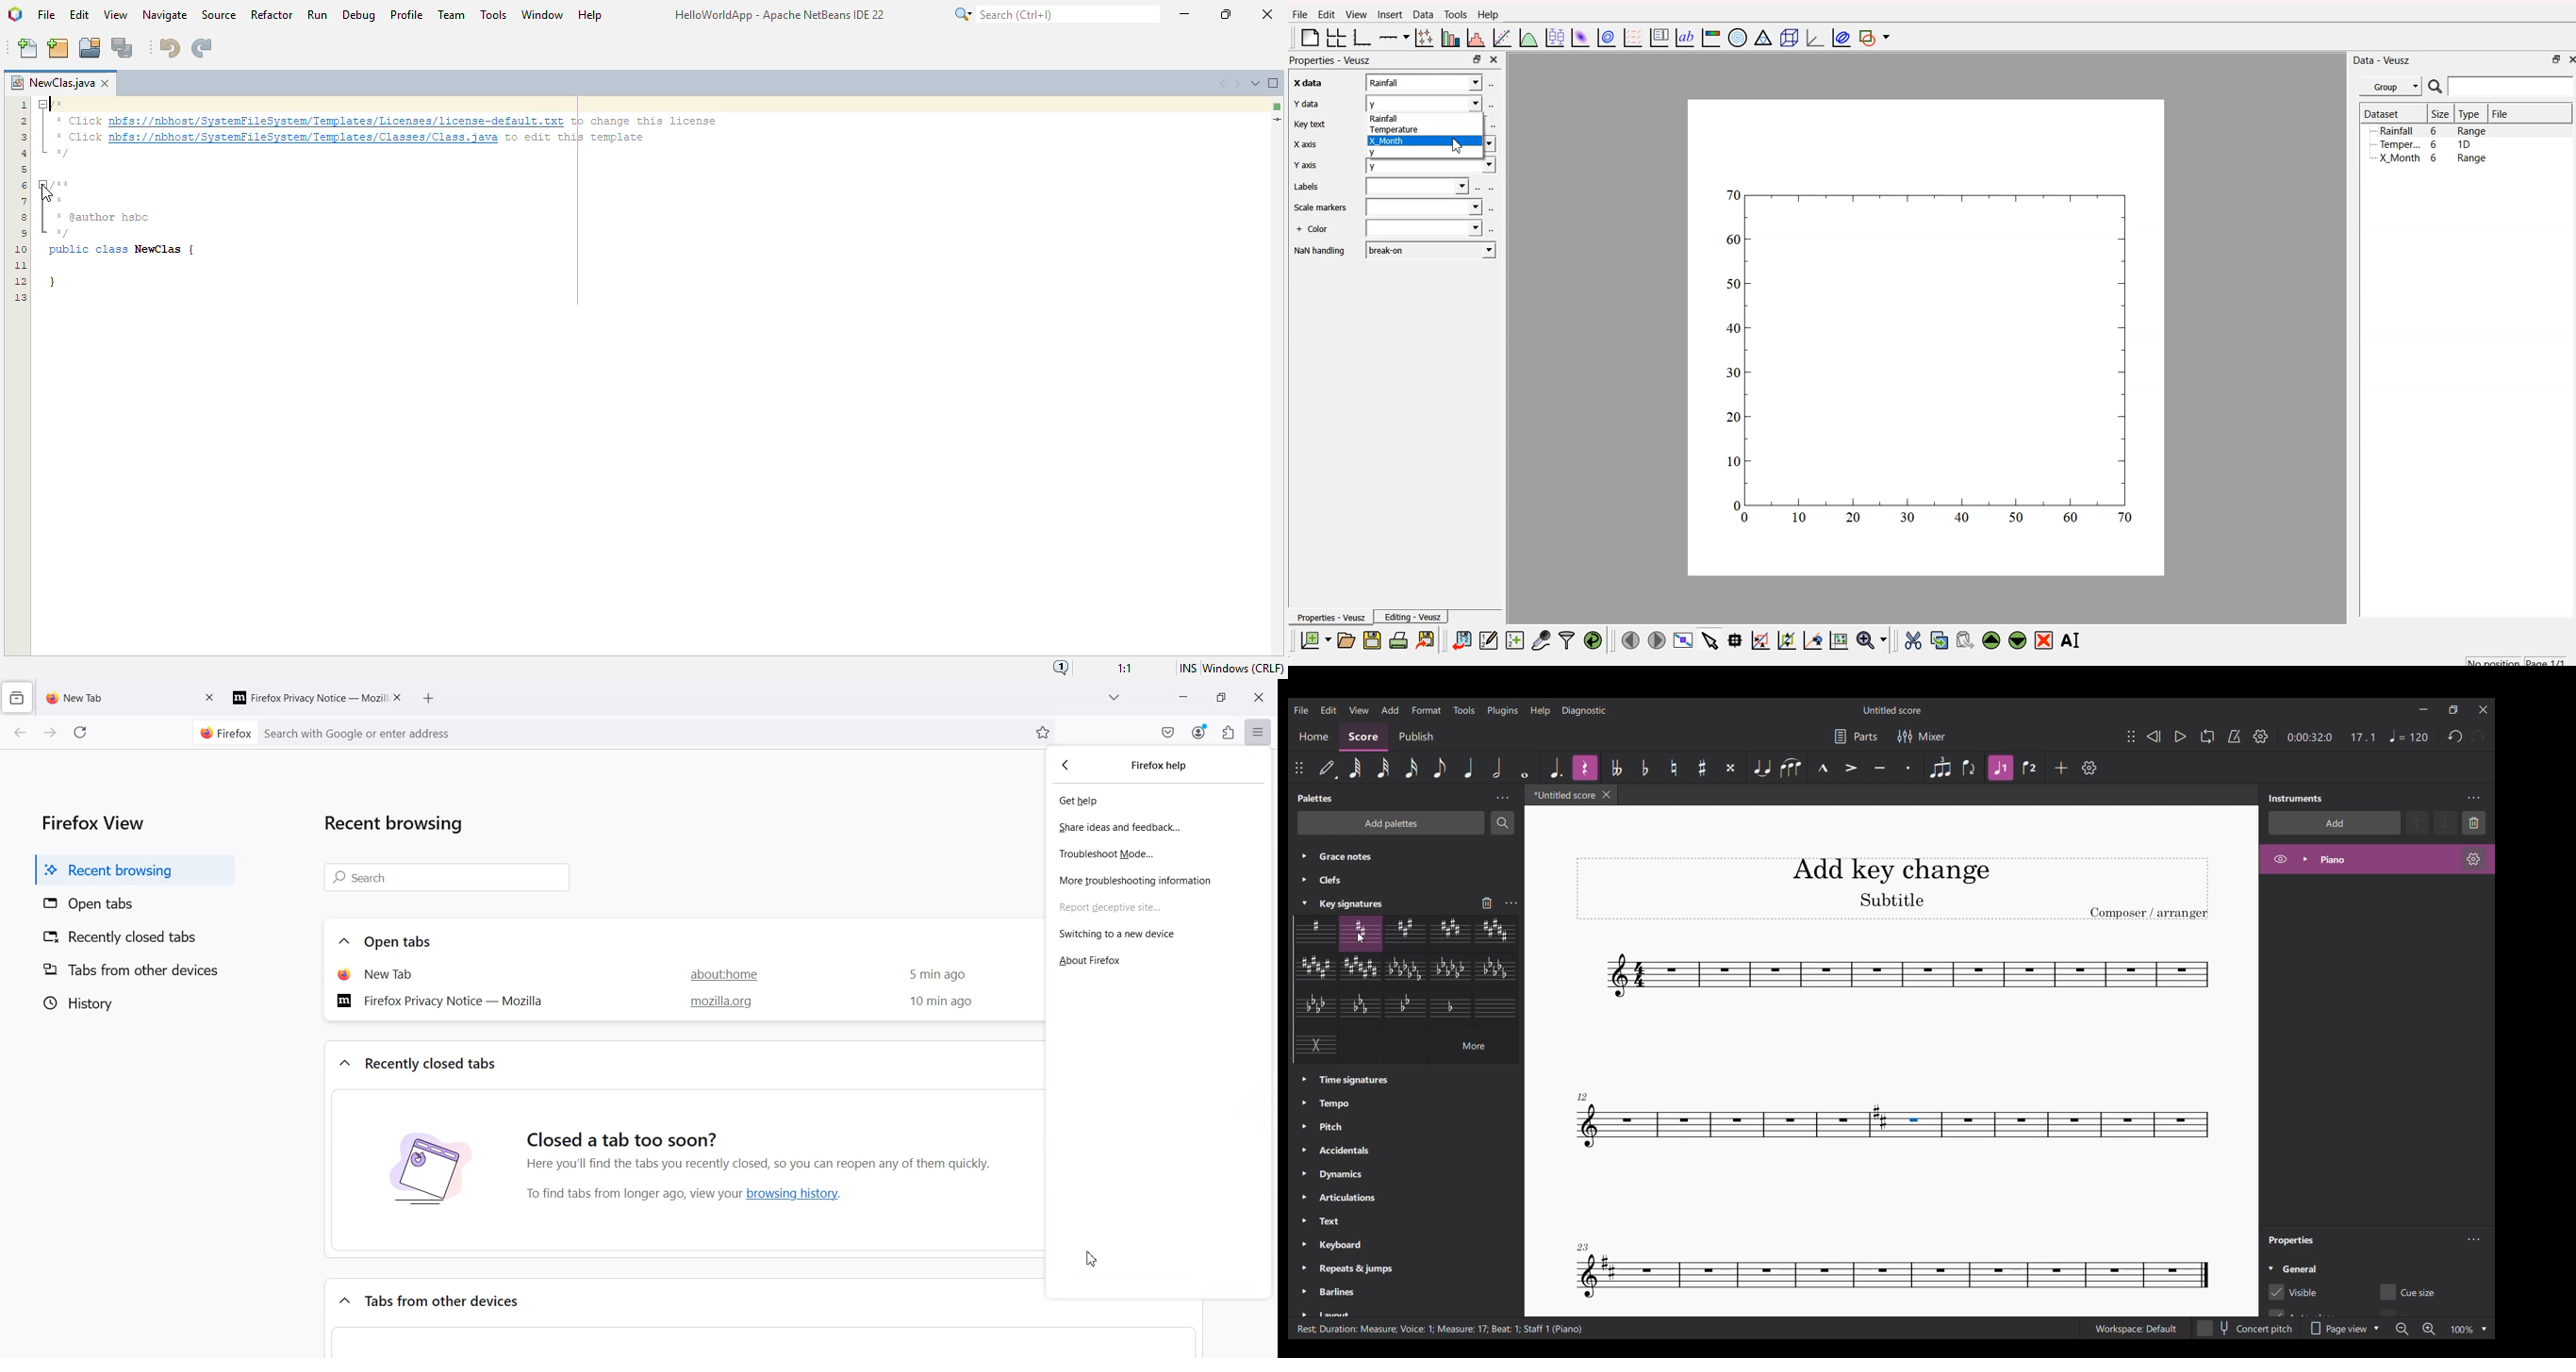 The image size is (2576, 1372). I want to click on break-on, so click(1431, 249).